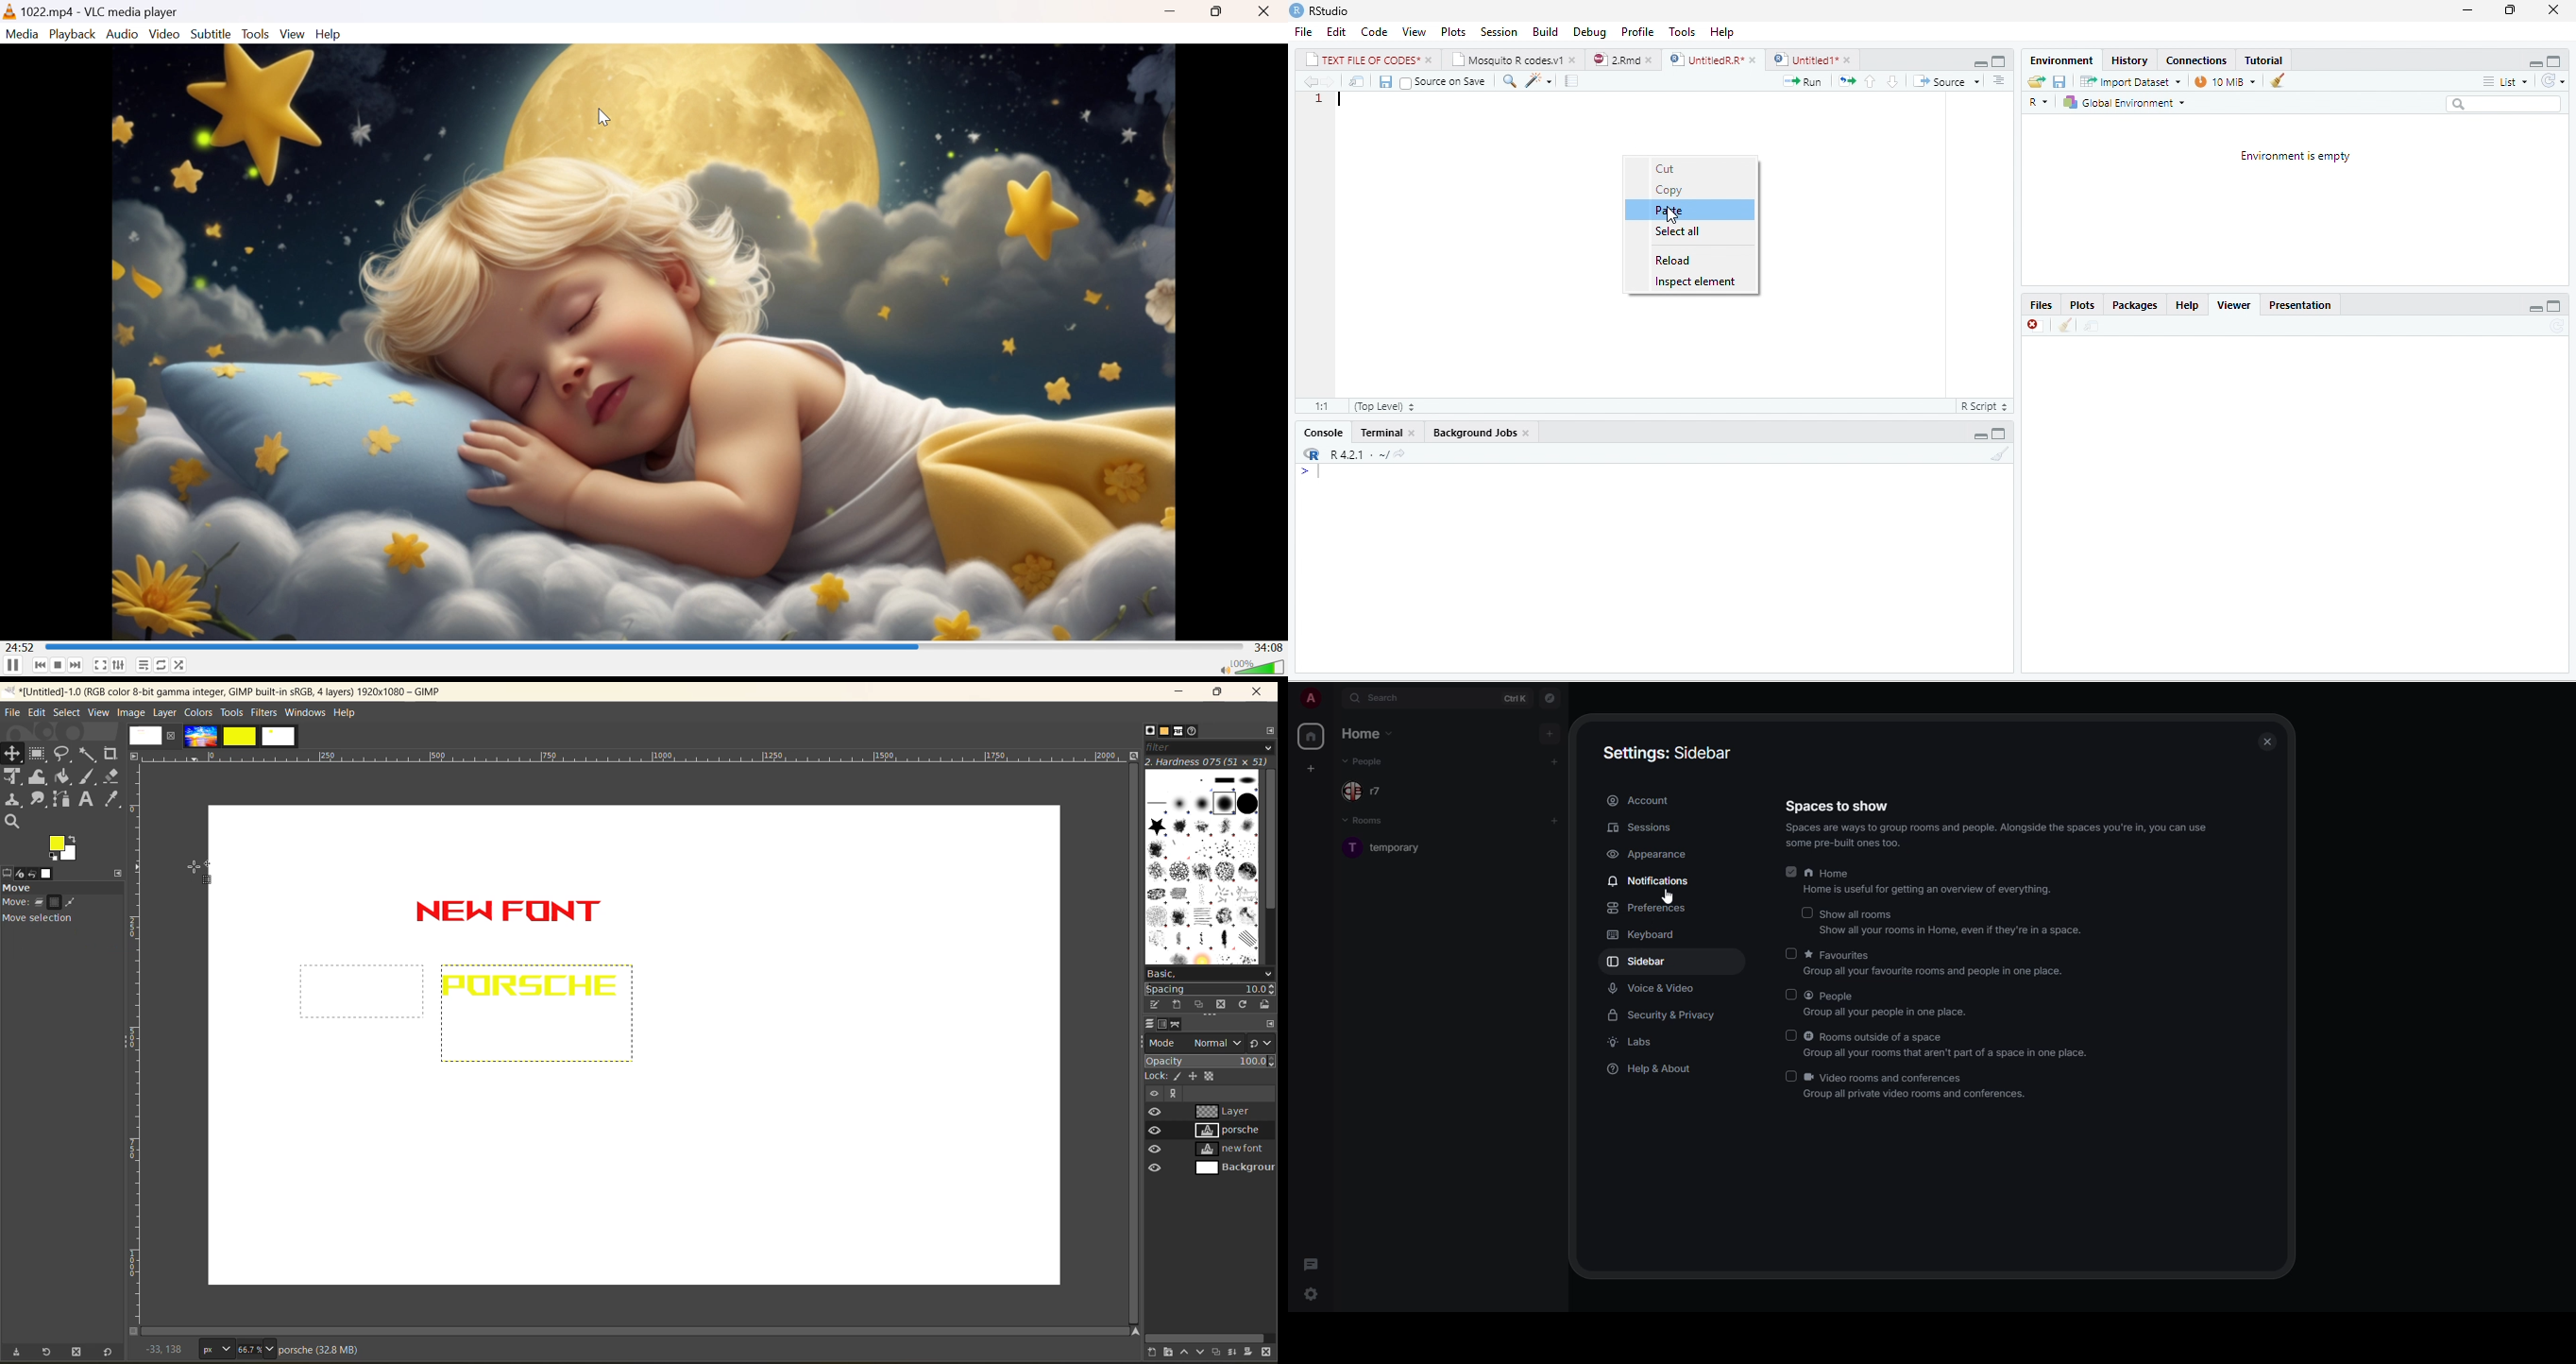  I want to click on code tools, so click(1539, 80).